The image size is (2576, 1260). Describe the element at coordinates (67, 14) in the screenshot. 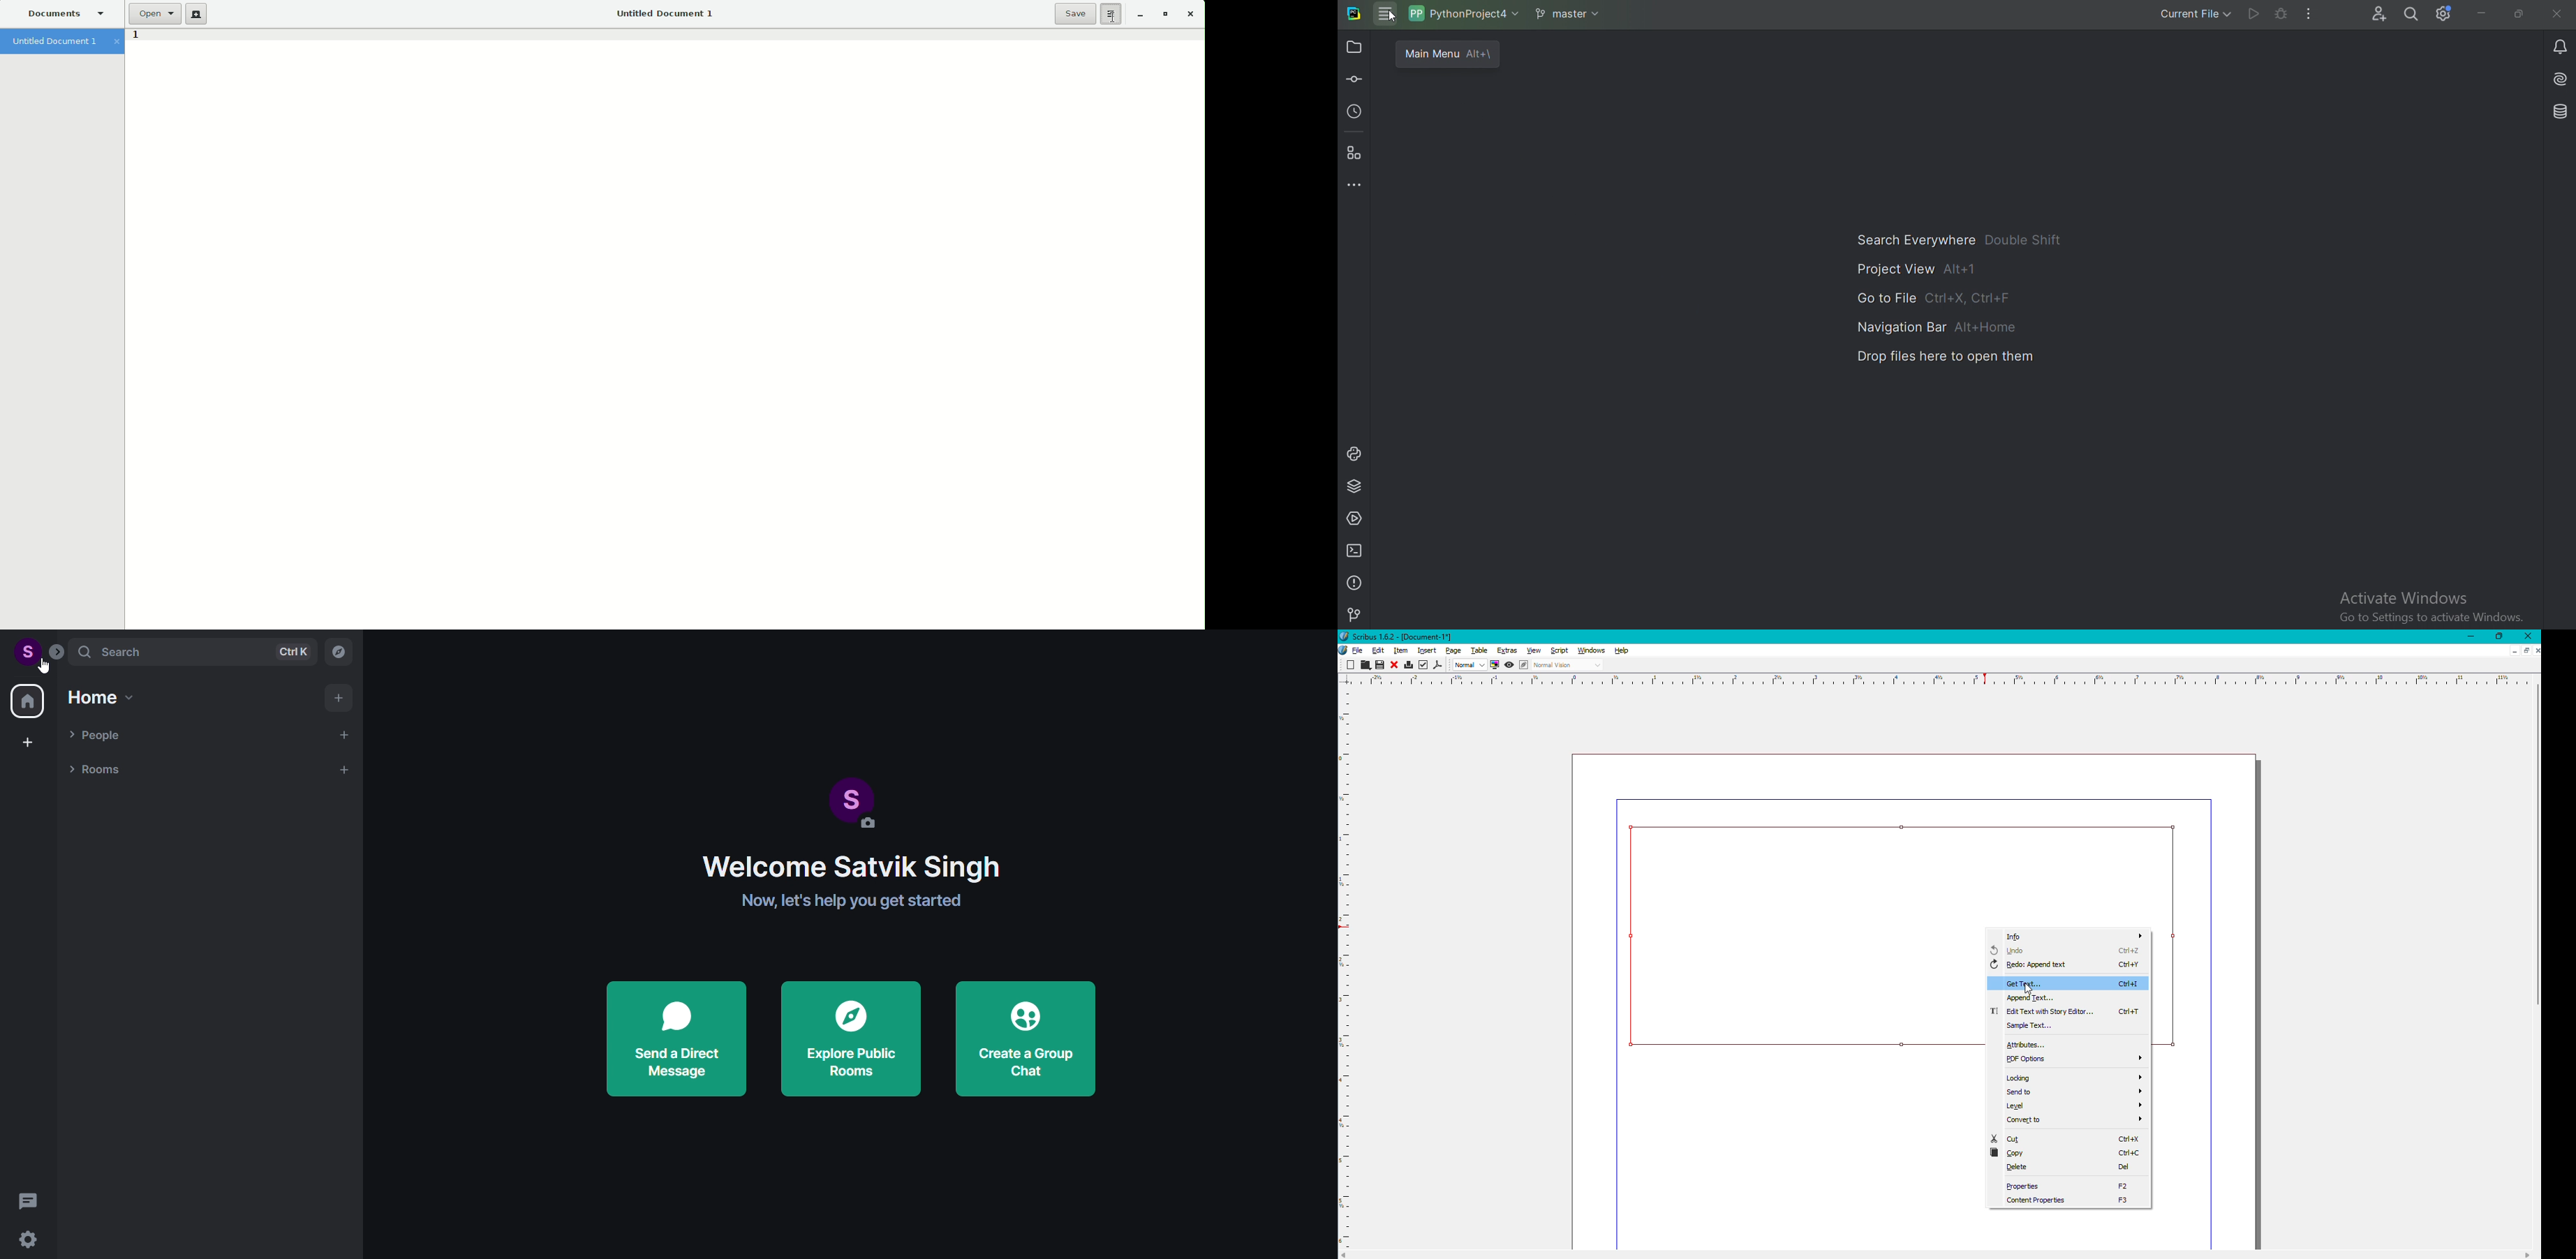

I see `Documents` at that location.